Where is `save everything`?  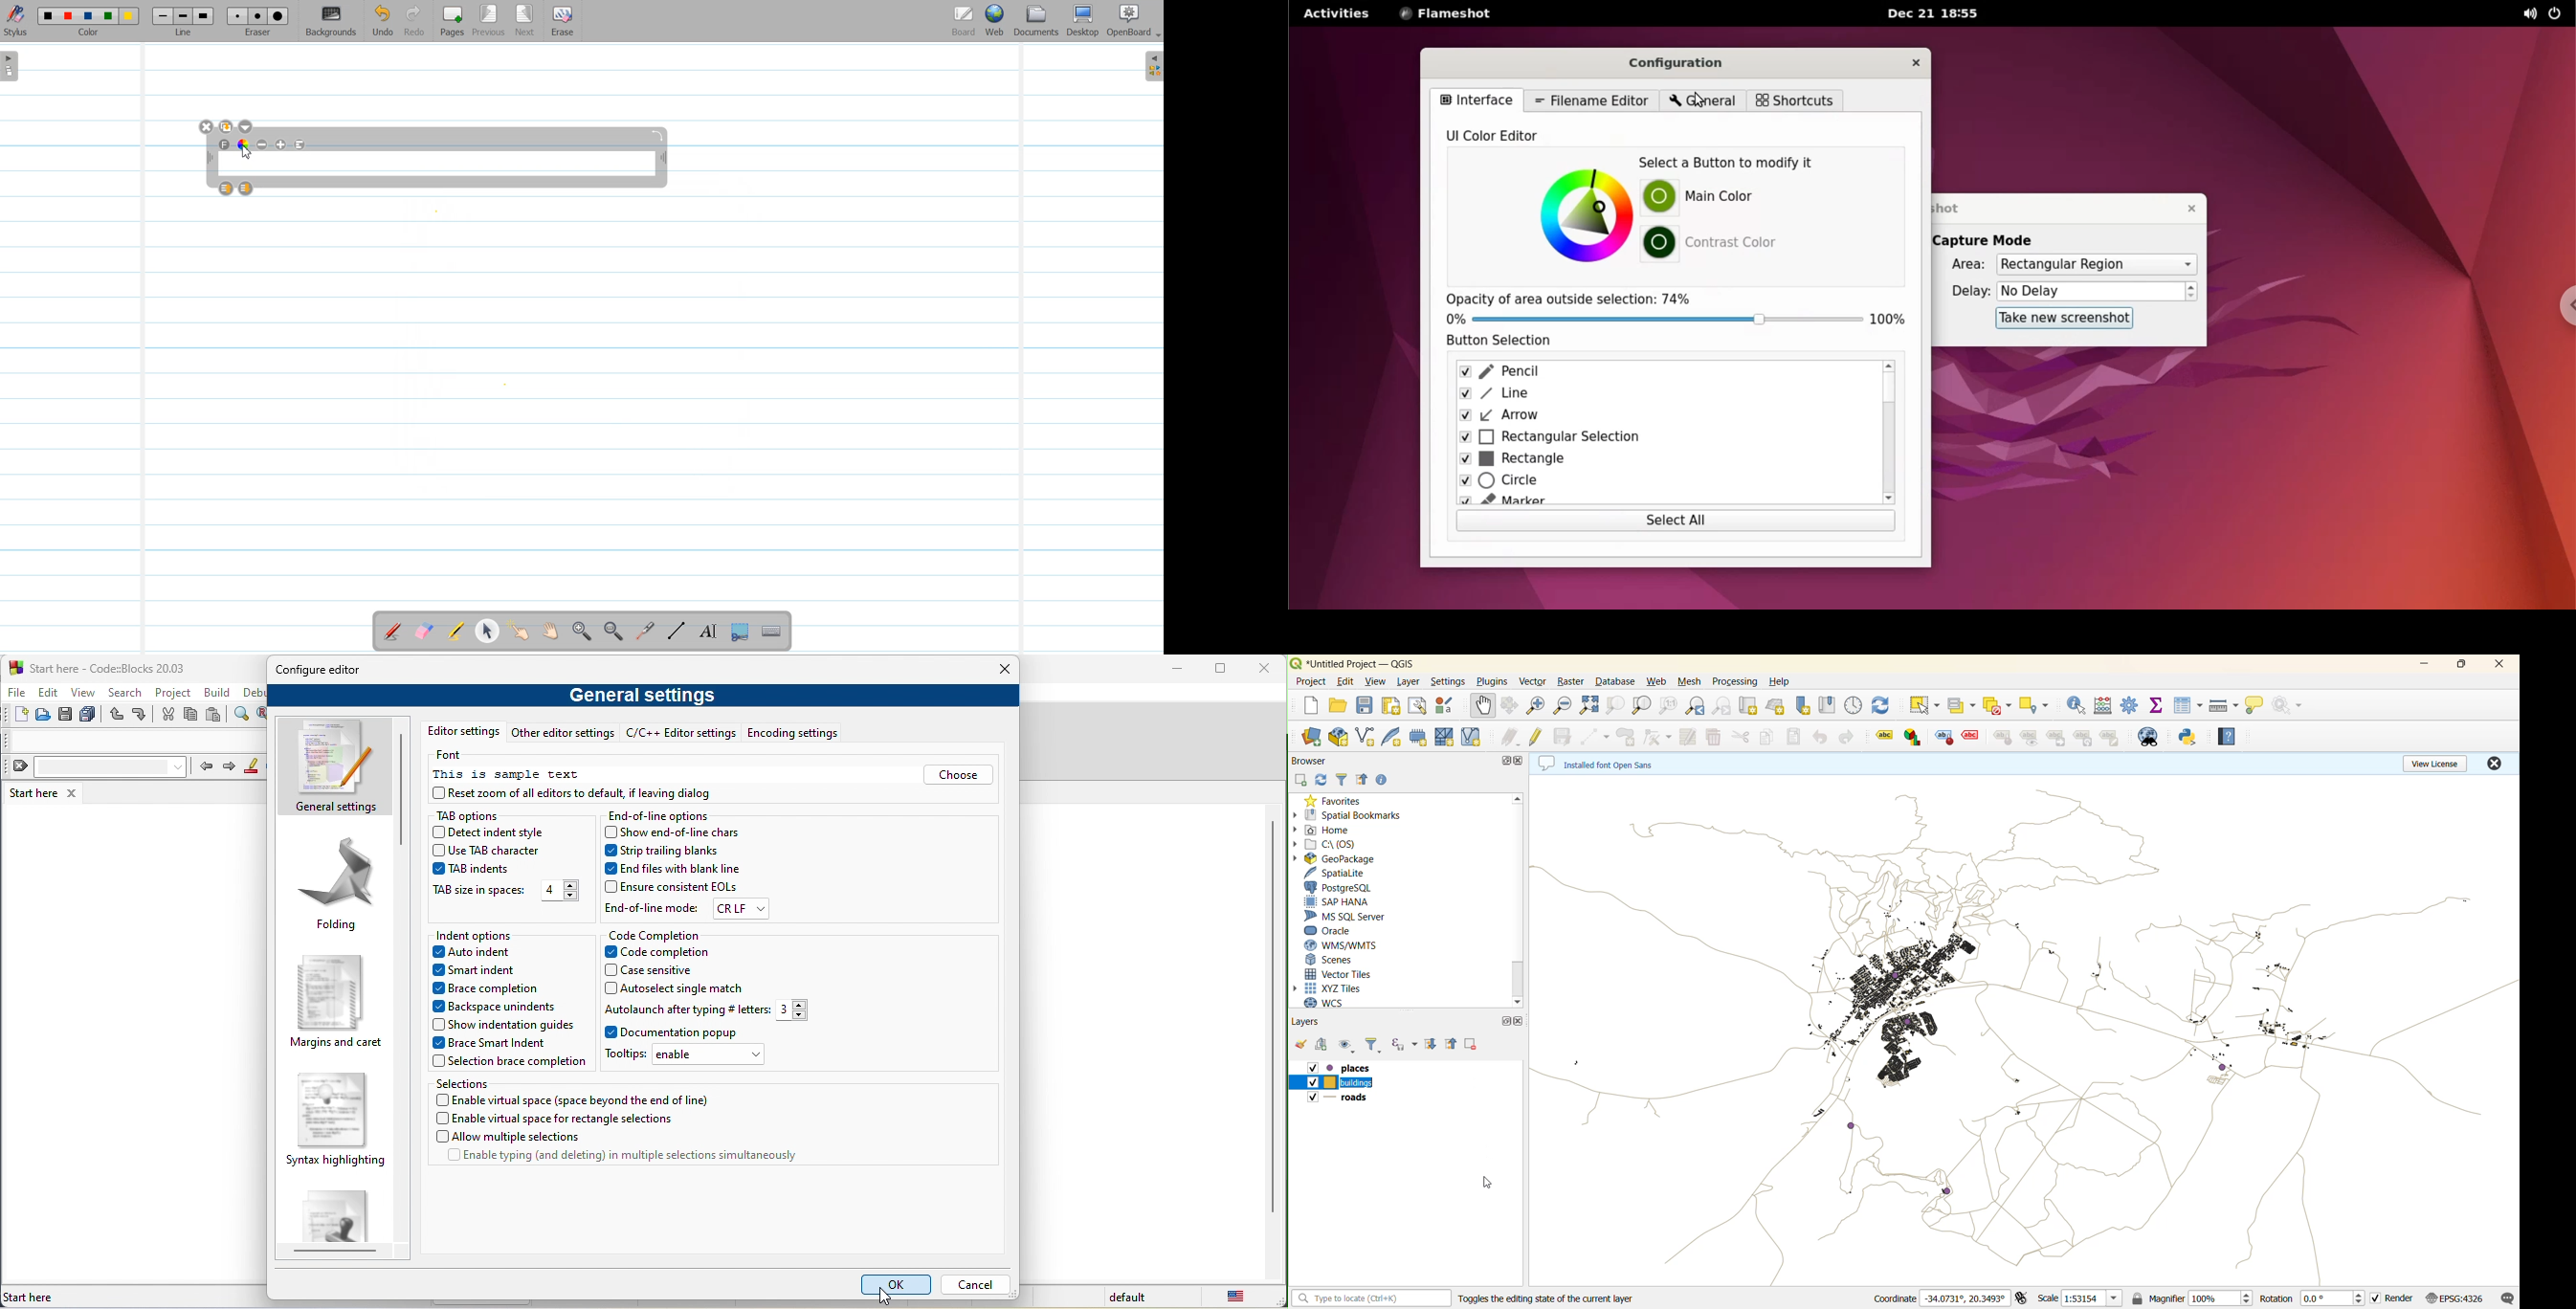
save everything is located at coordinates (92, 718).